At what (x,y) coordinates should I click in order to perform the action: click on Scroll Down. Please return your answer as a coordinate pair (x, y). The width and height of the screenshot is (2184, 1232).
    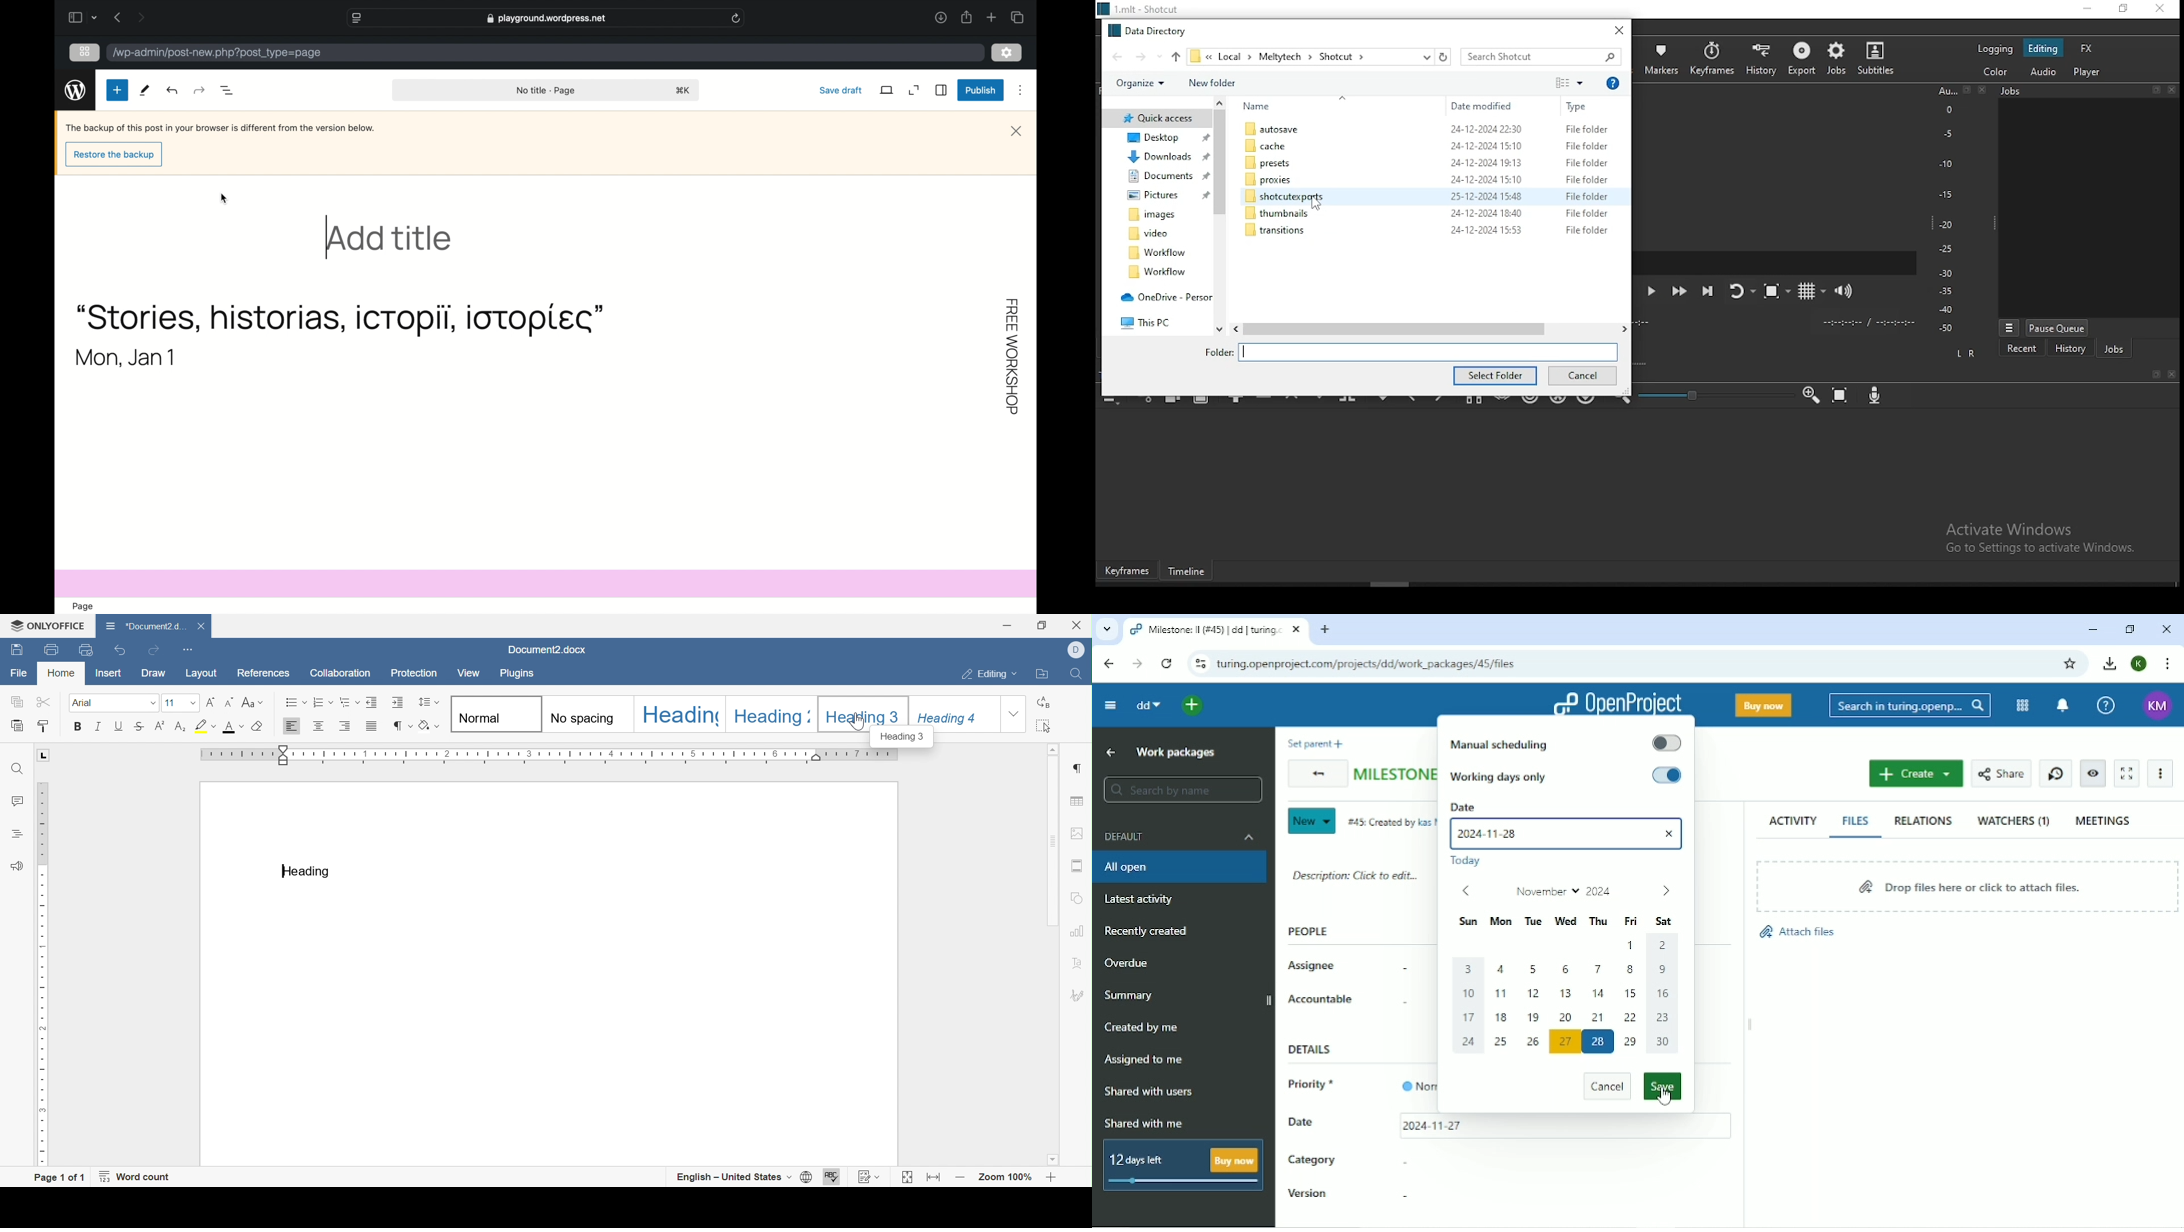
    Looking at the image, I should click on (1056, 1162).